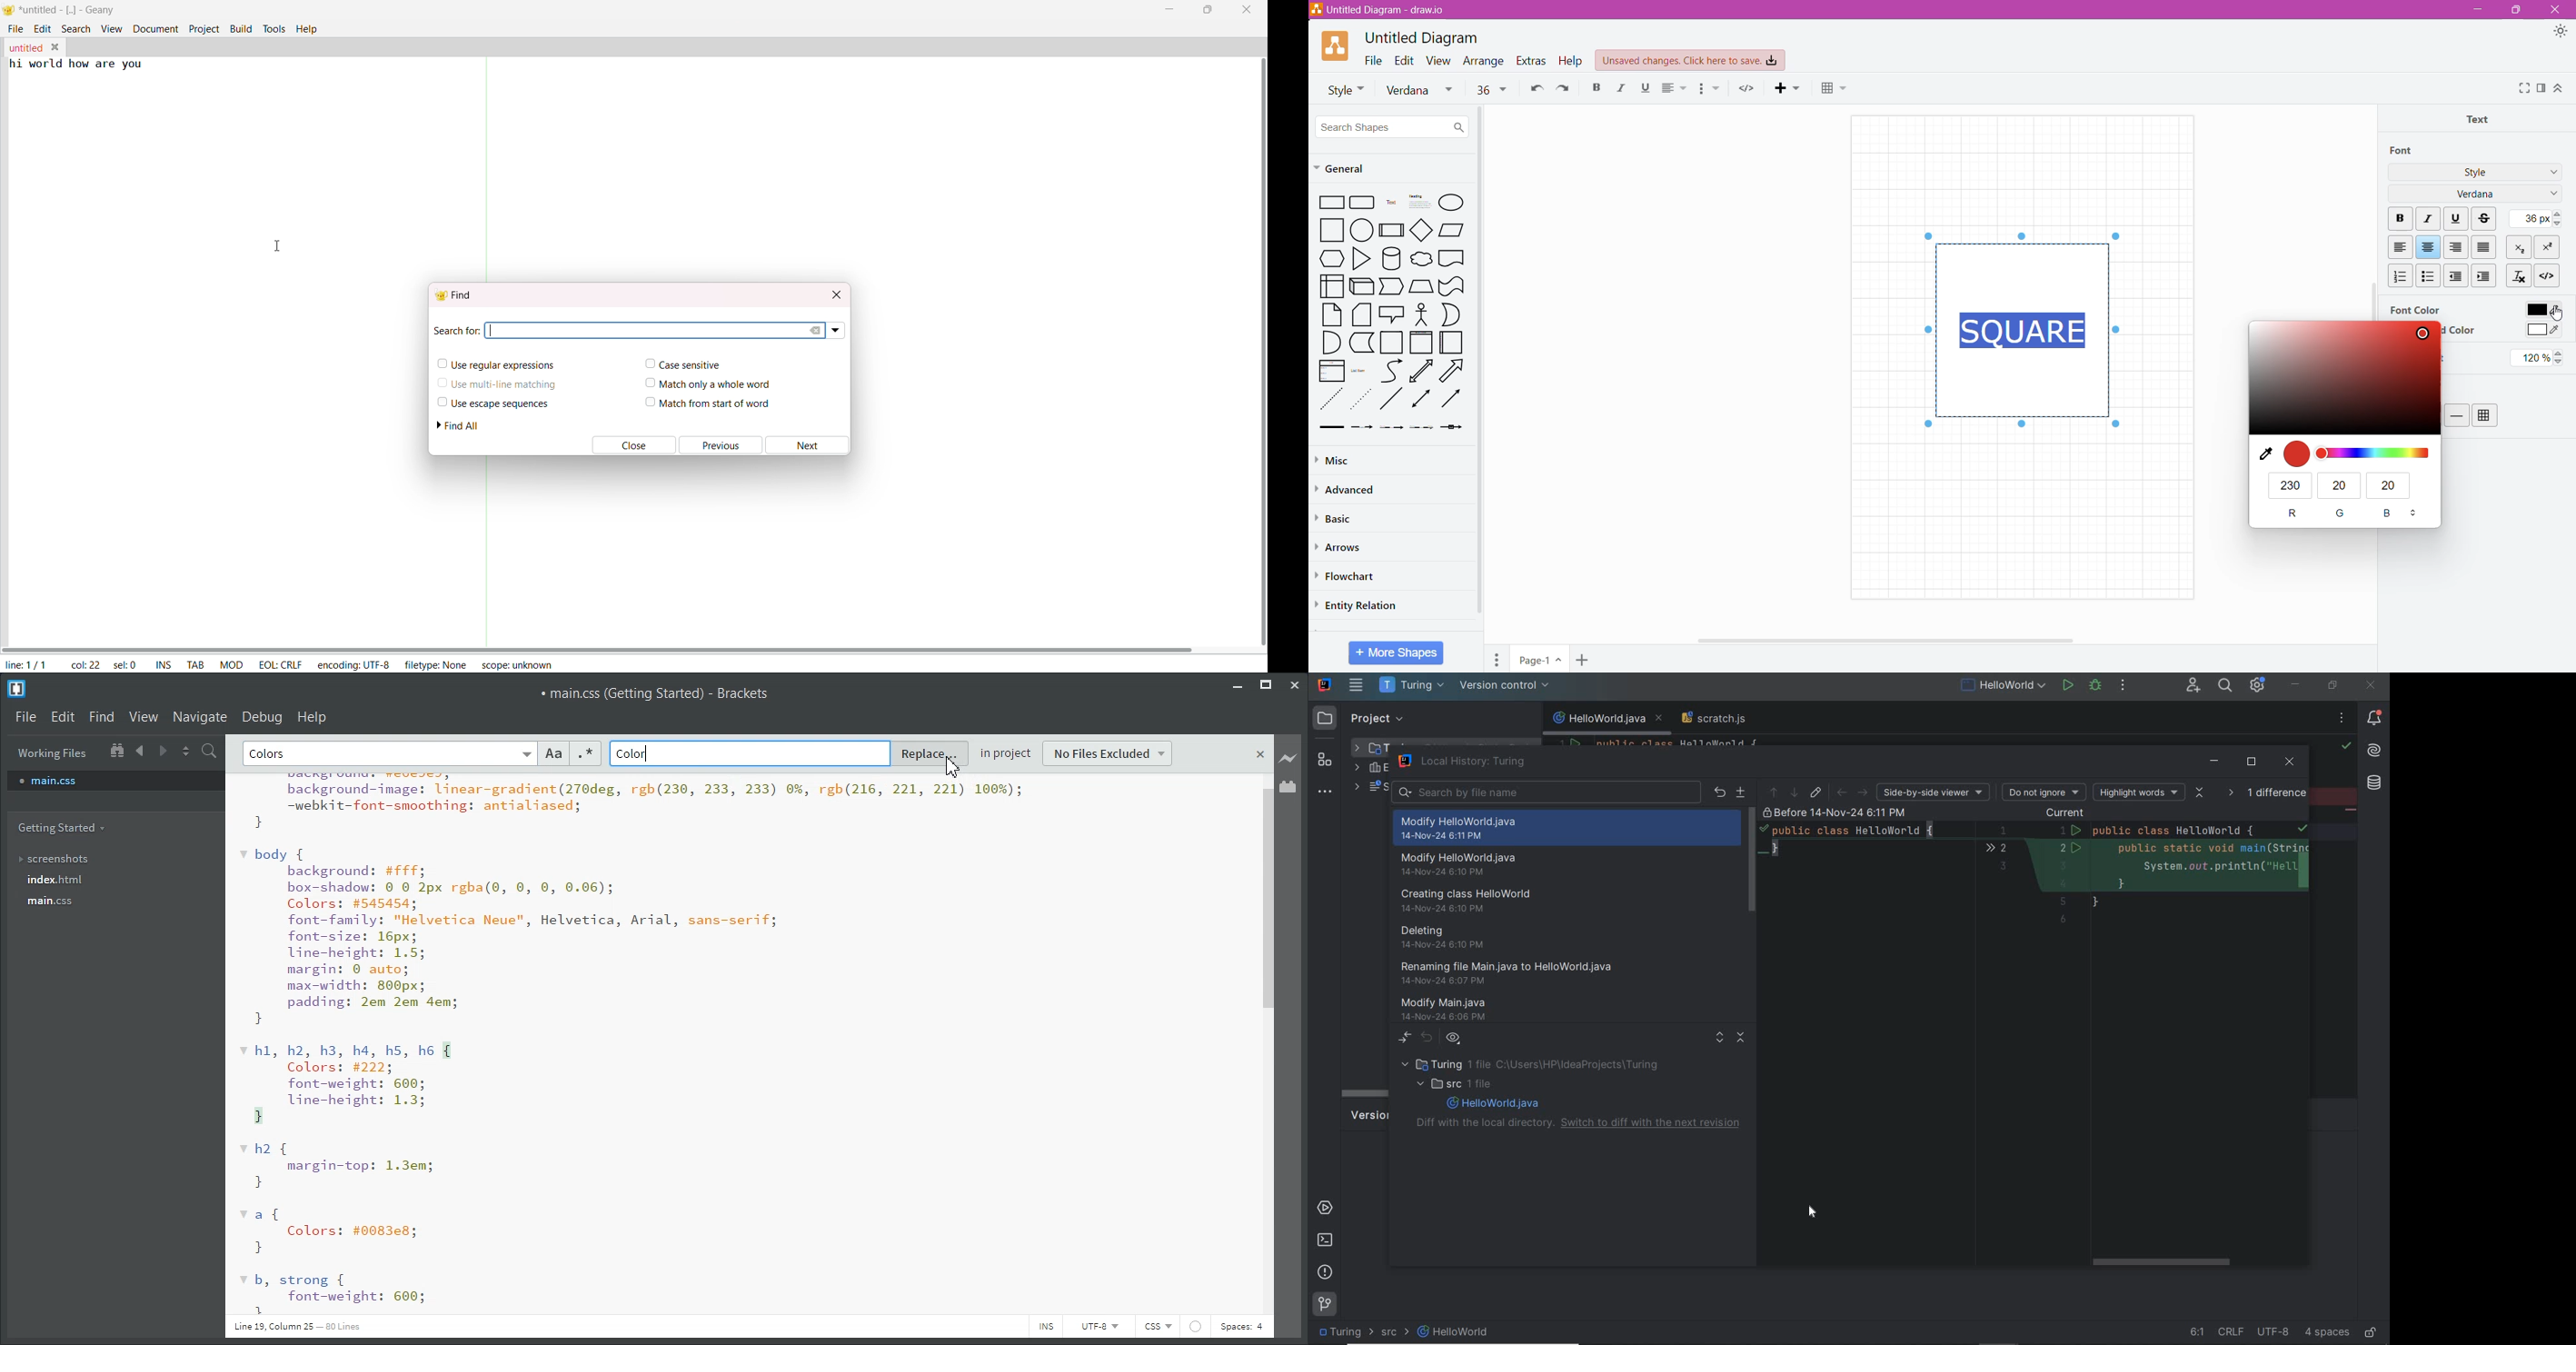  Describe the element at coordinates (1288, 759) in the screenshot. I see `Live Preview` at that location.